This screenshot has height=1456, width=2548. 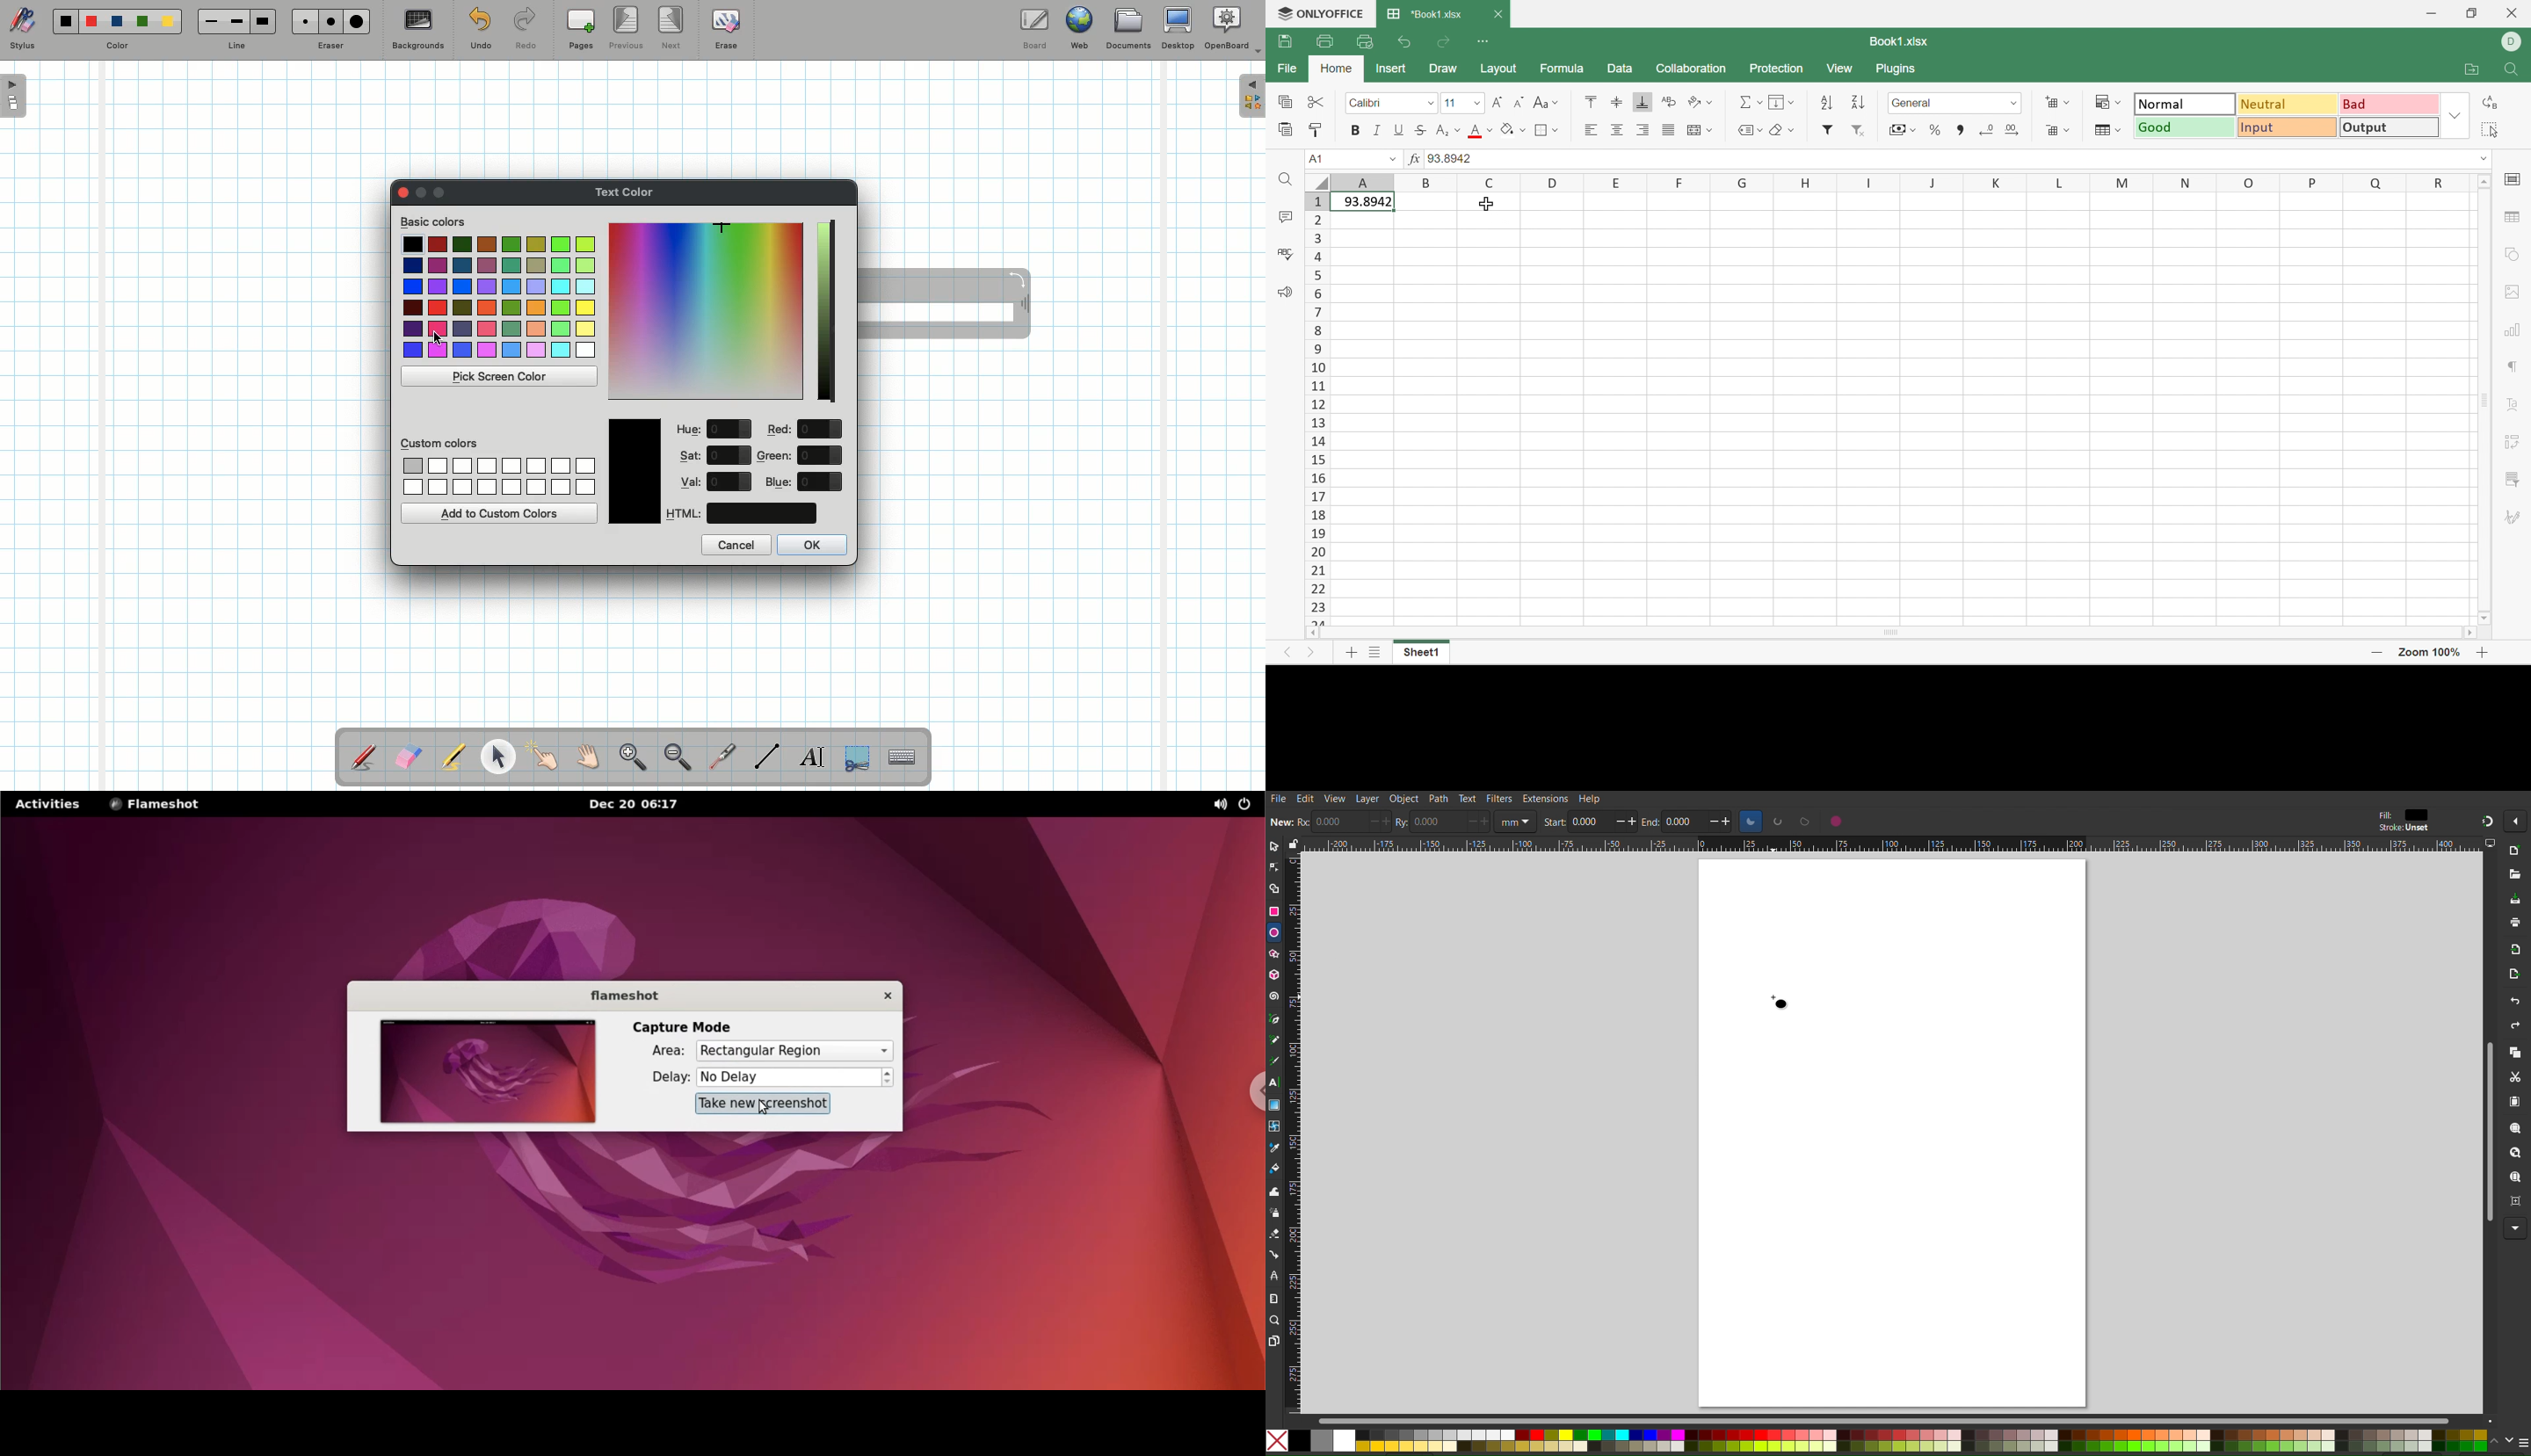 What do you see at coordinates (2514, 332) in the screenshot?
I see `Chart settings` at bounding box center [2514, 332].